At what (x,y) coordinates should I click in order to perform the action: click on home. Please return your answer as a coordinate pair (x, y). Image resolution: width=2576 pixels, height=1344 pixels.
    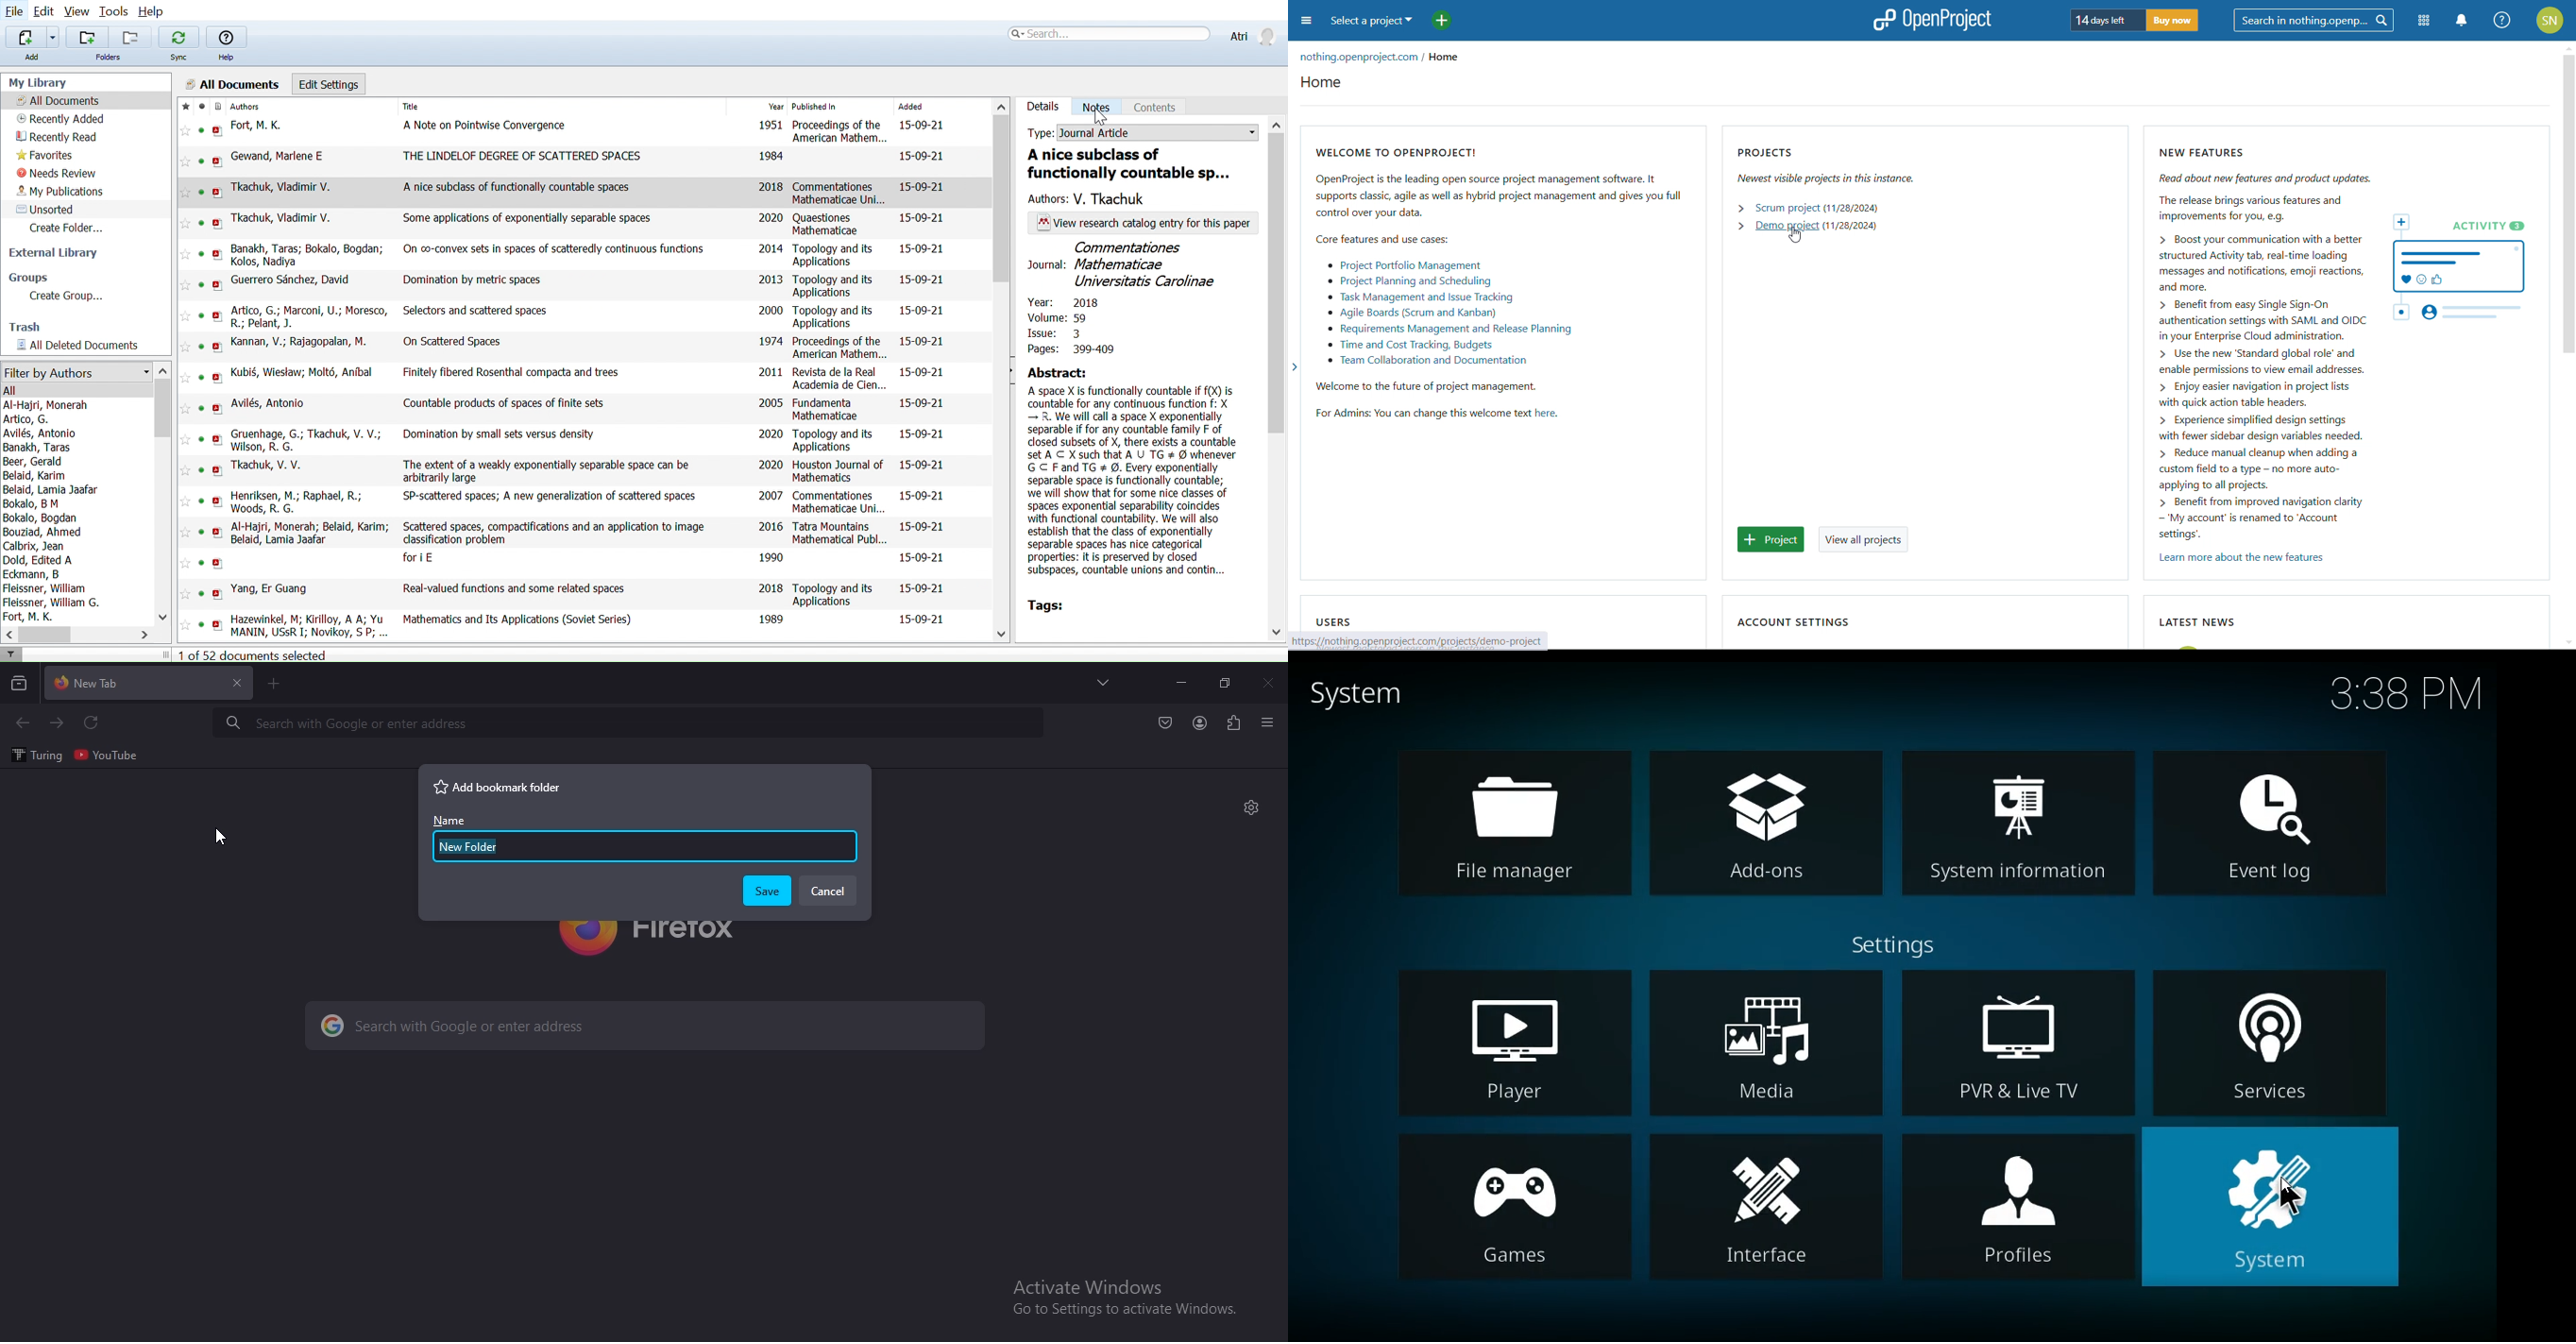
    Looking at the image, I should click on (1322, 83).